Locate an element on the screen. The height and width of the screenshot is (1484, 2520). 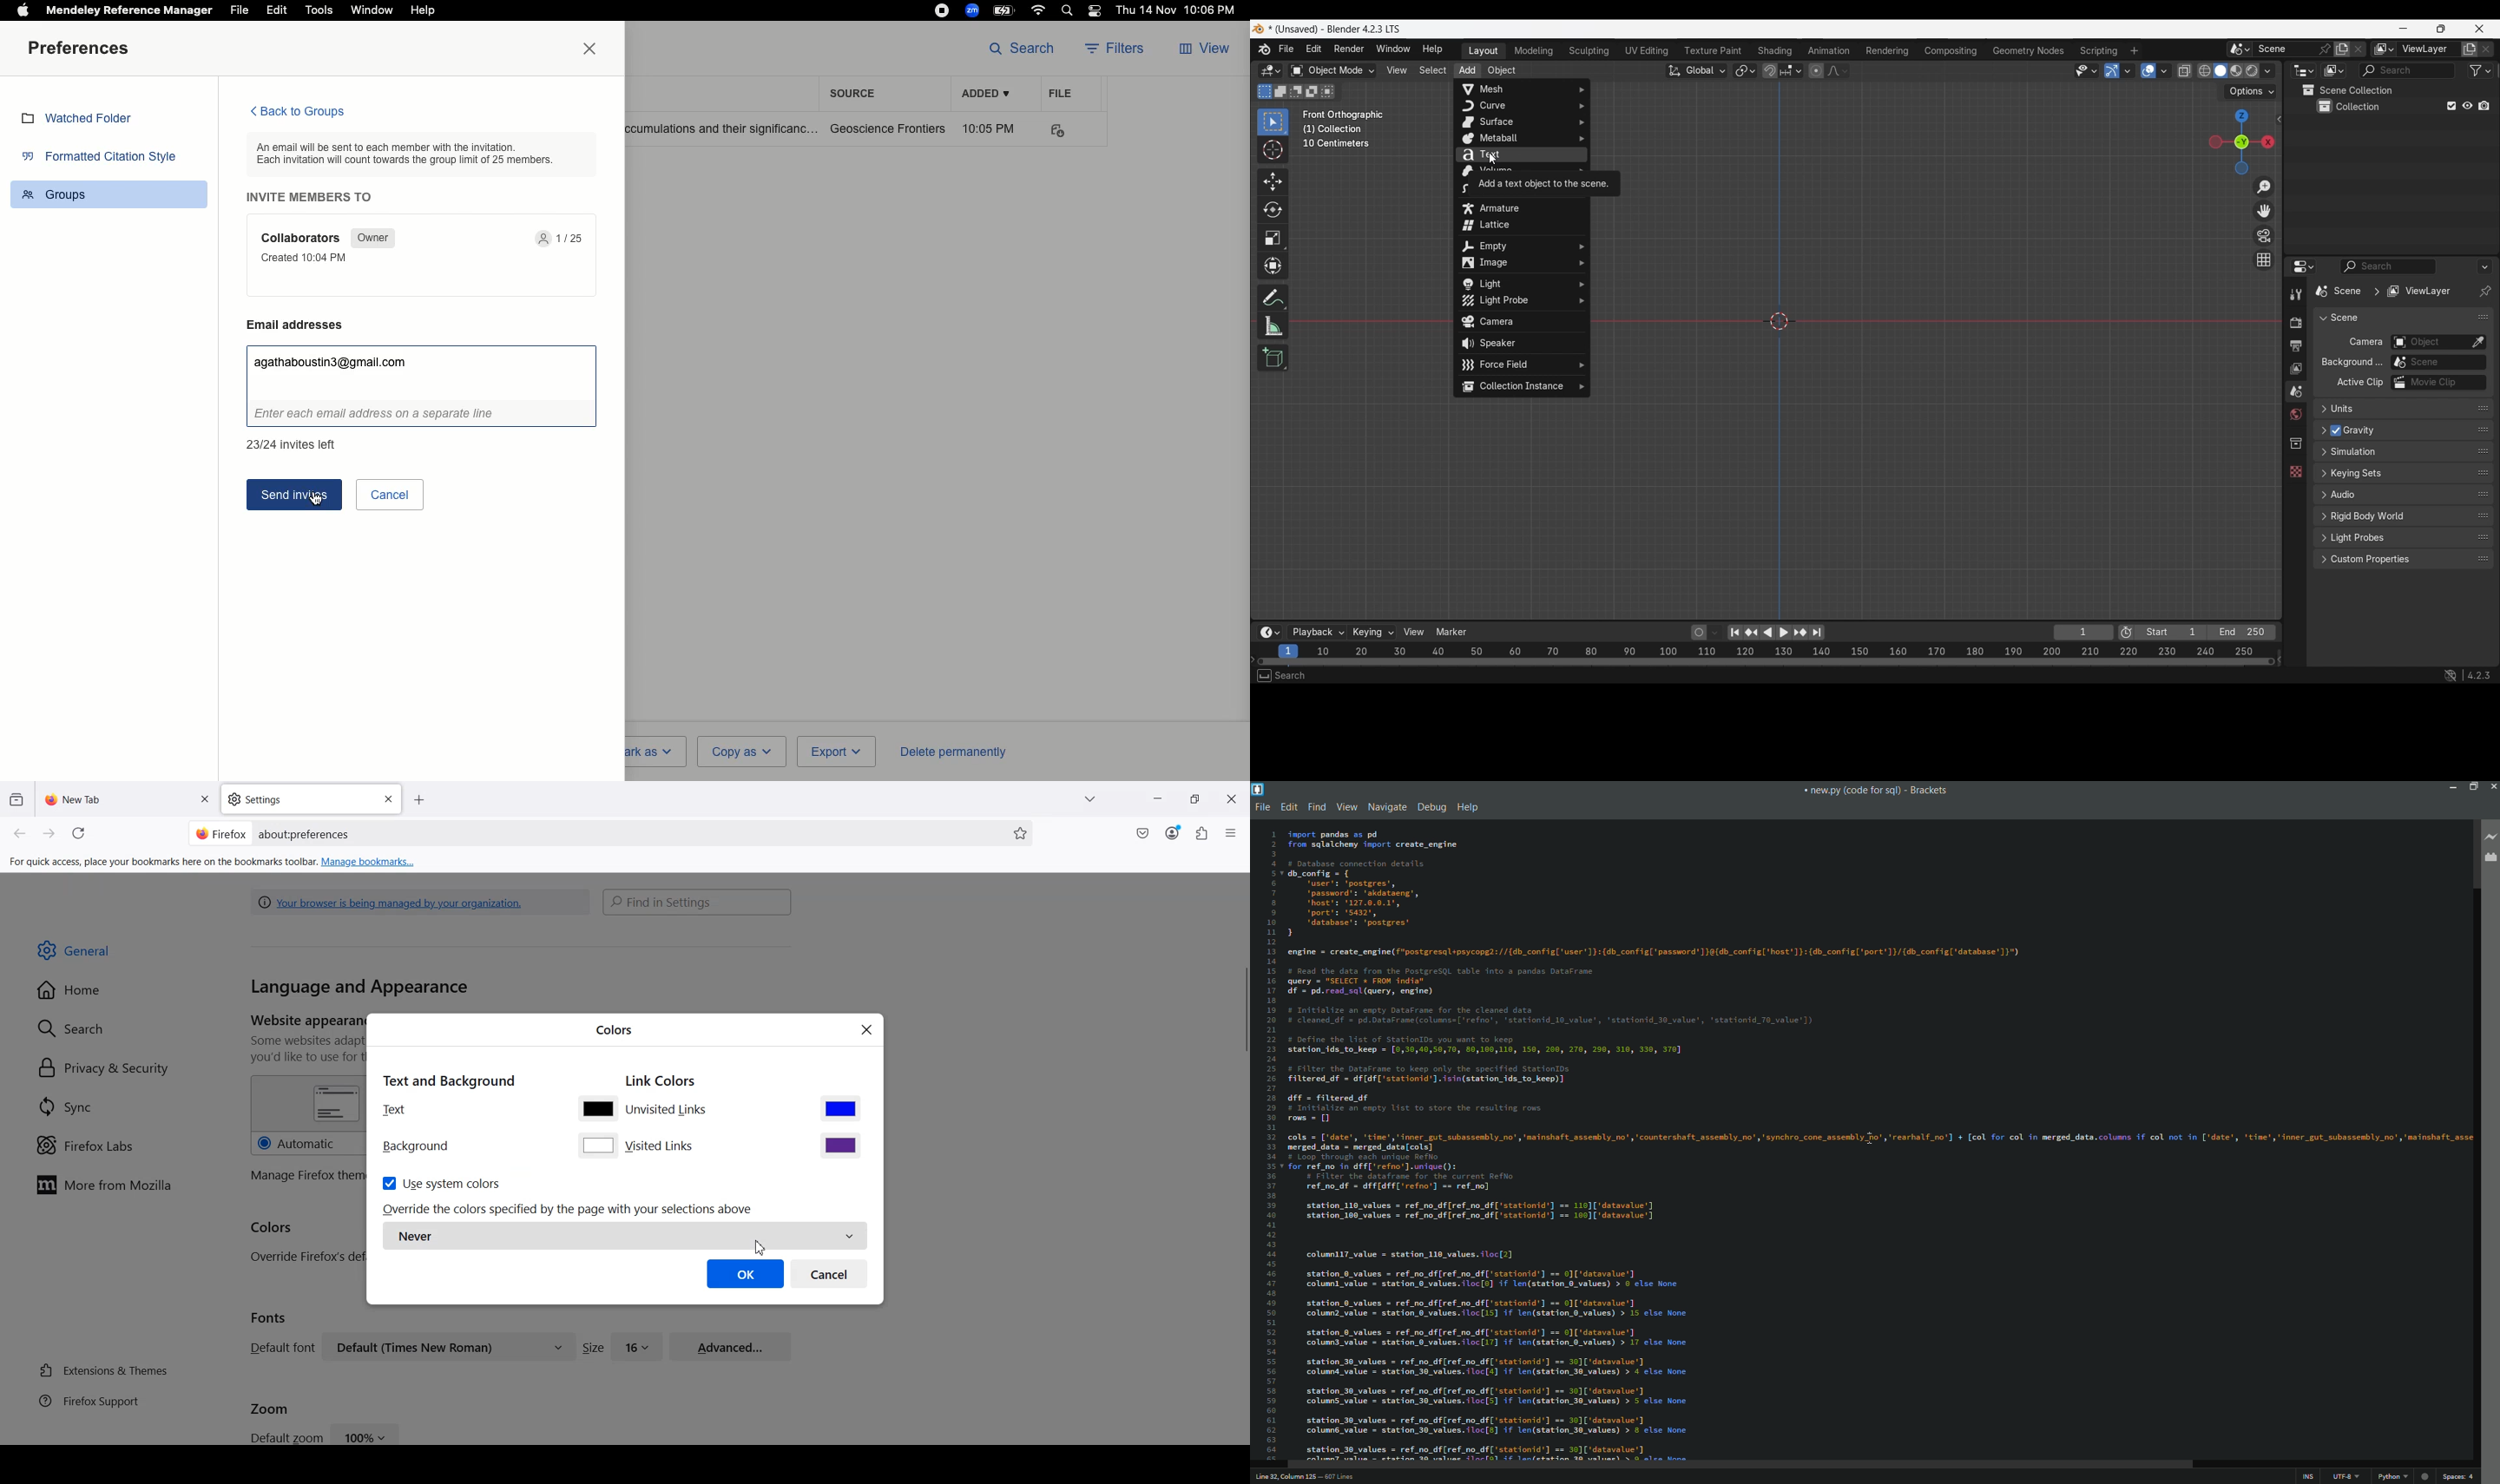
Setting Tab is located at coordinates (312, 799).